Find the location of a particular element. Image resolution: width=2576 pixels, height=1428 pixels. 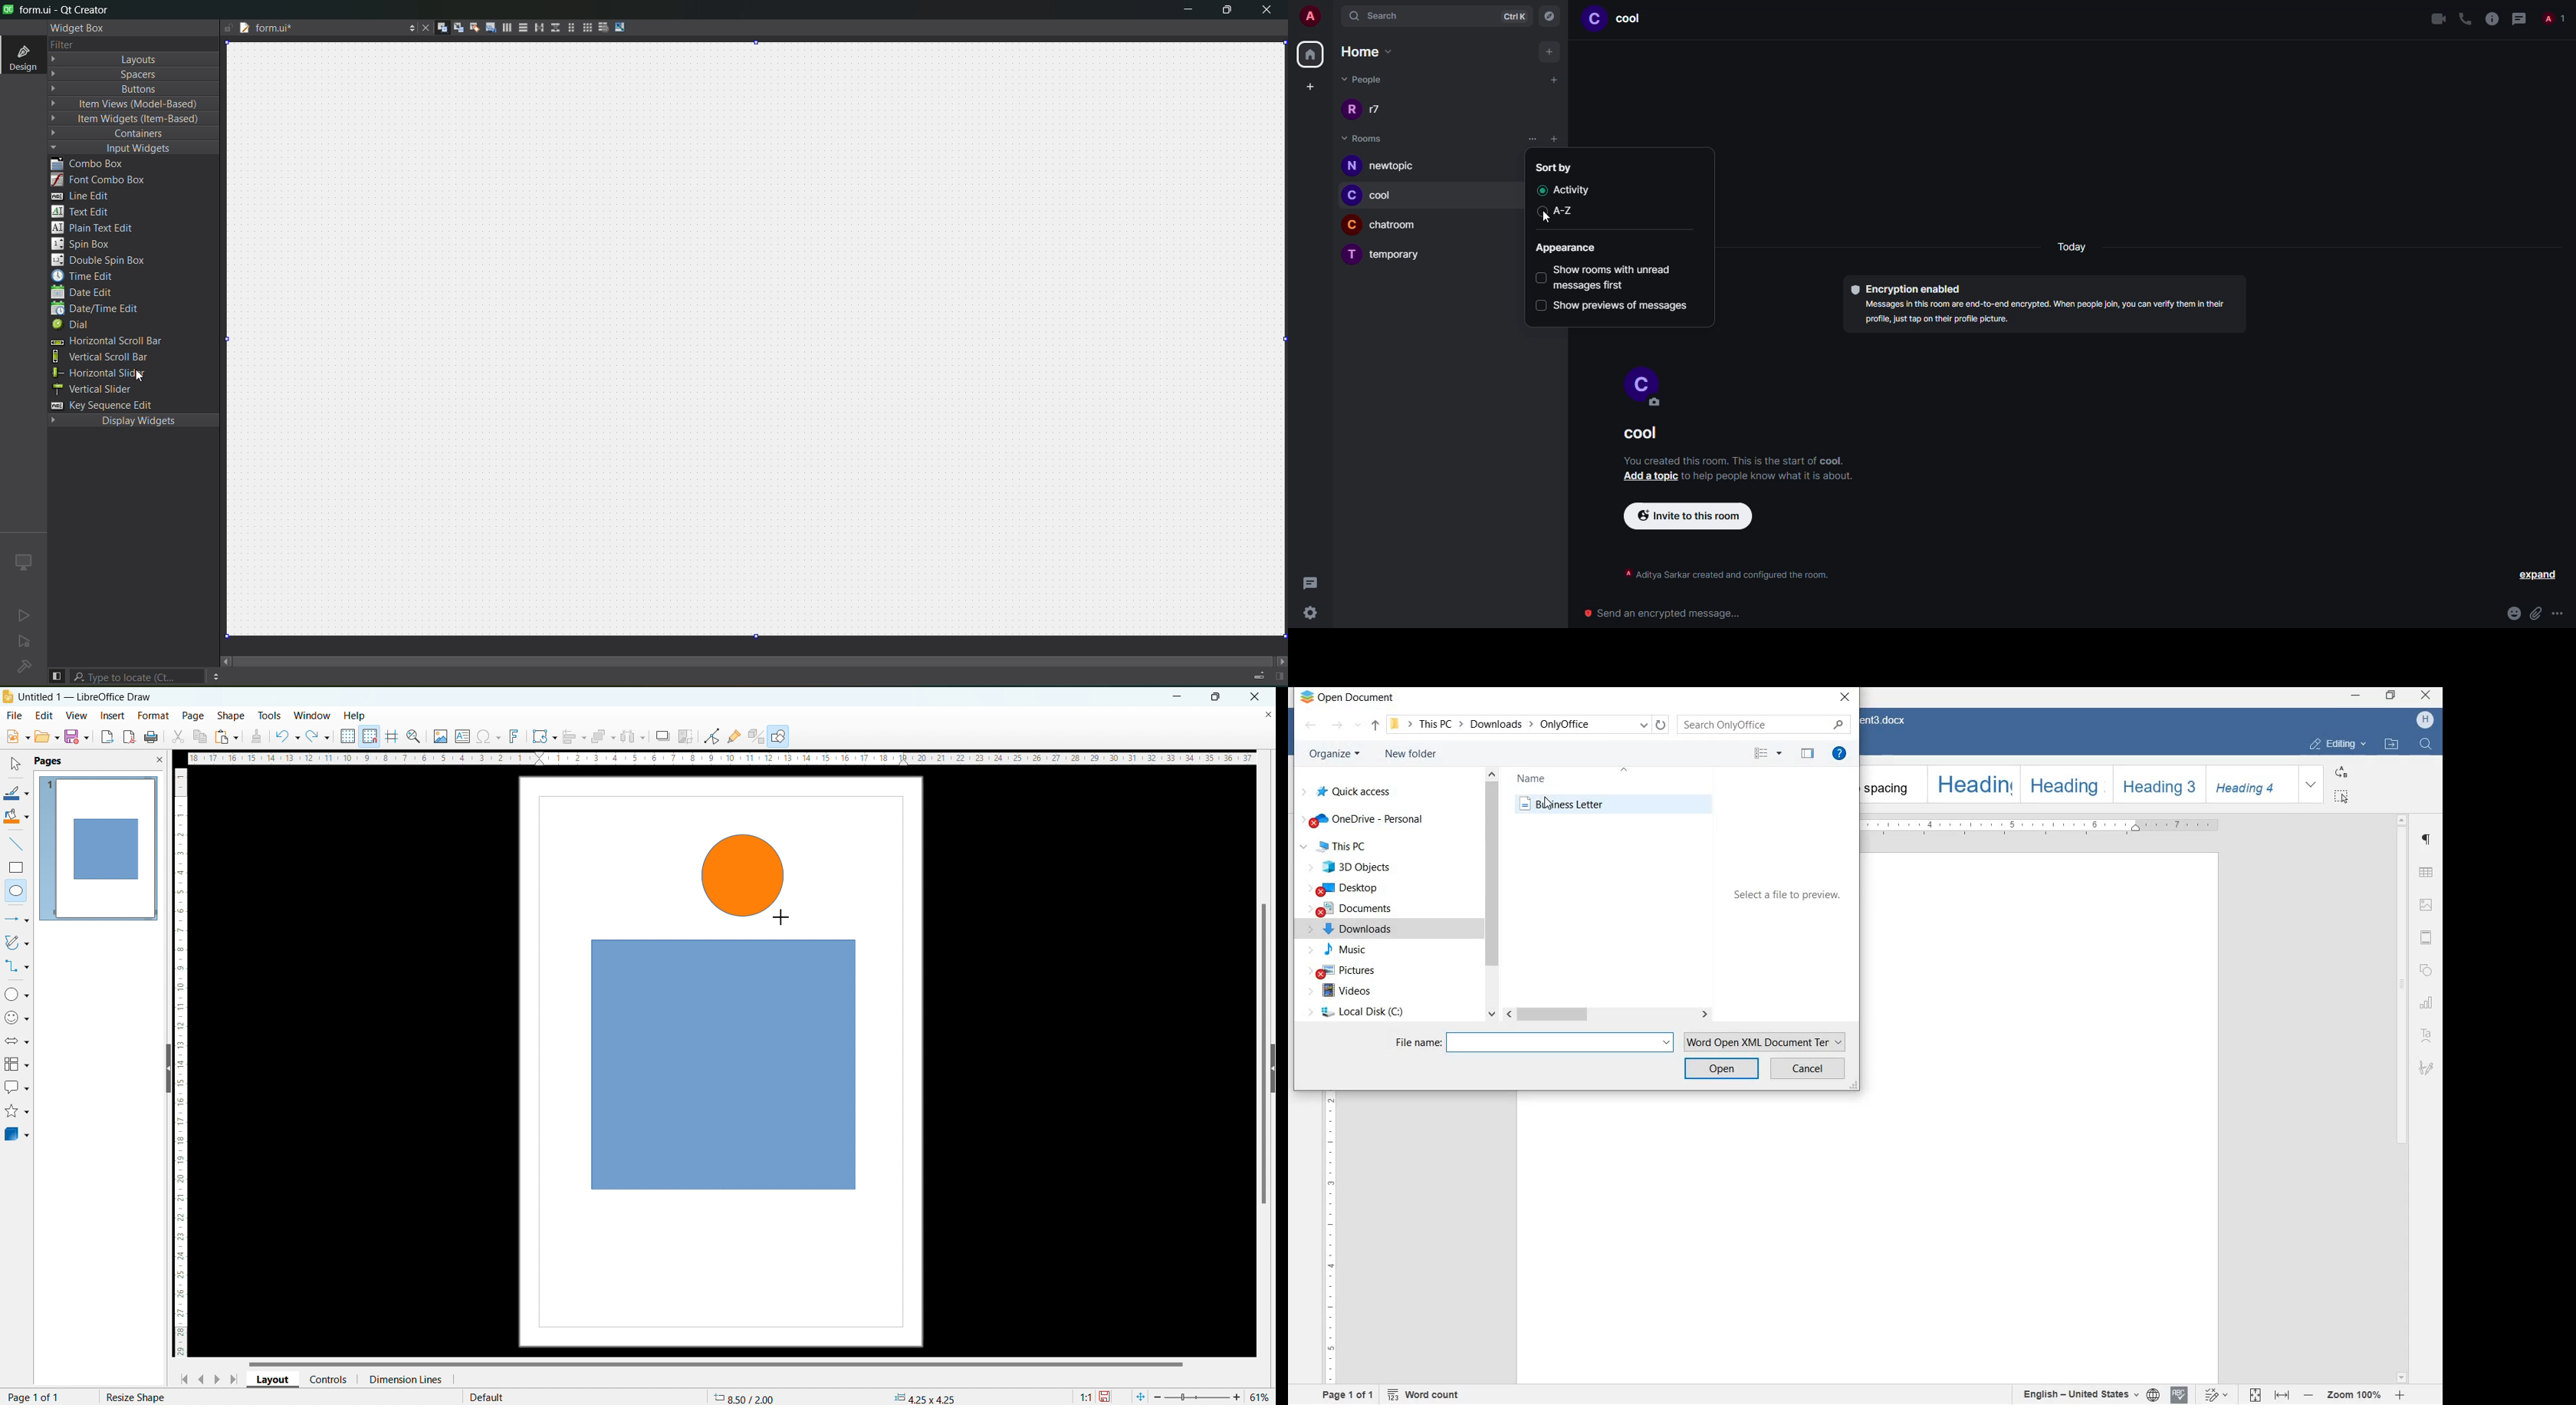

organize is located at coordinates (1333, 755).